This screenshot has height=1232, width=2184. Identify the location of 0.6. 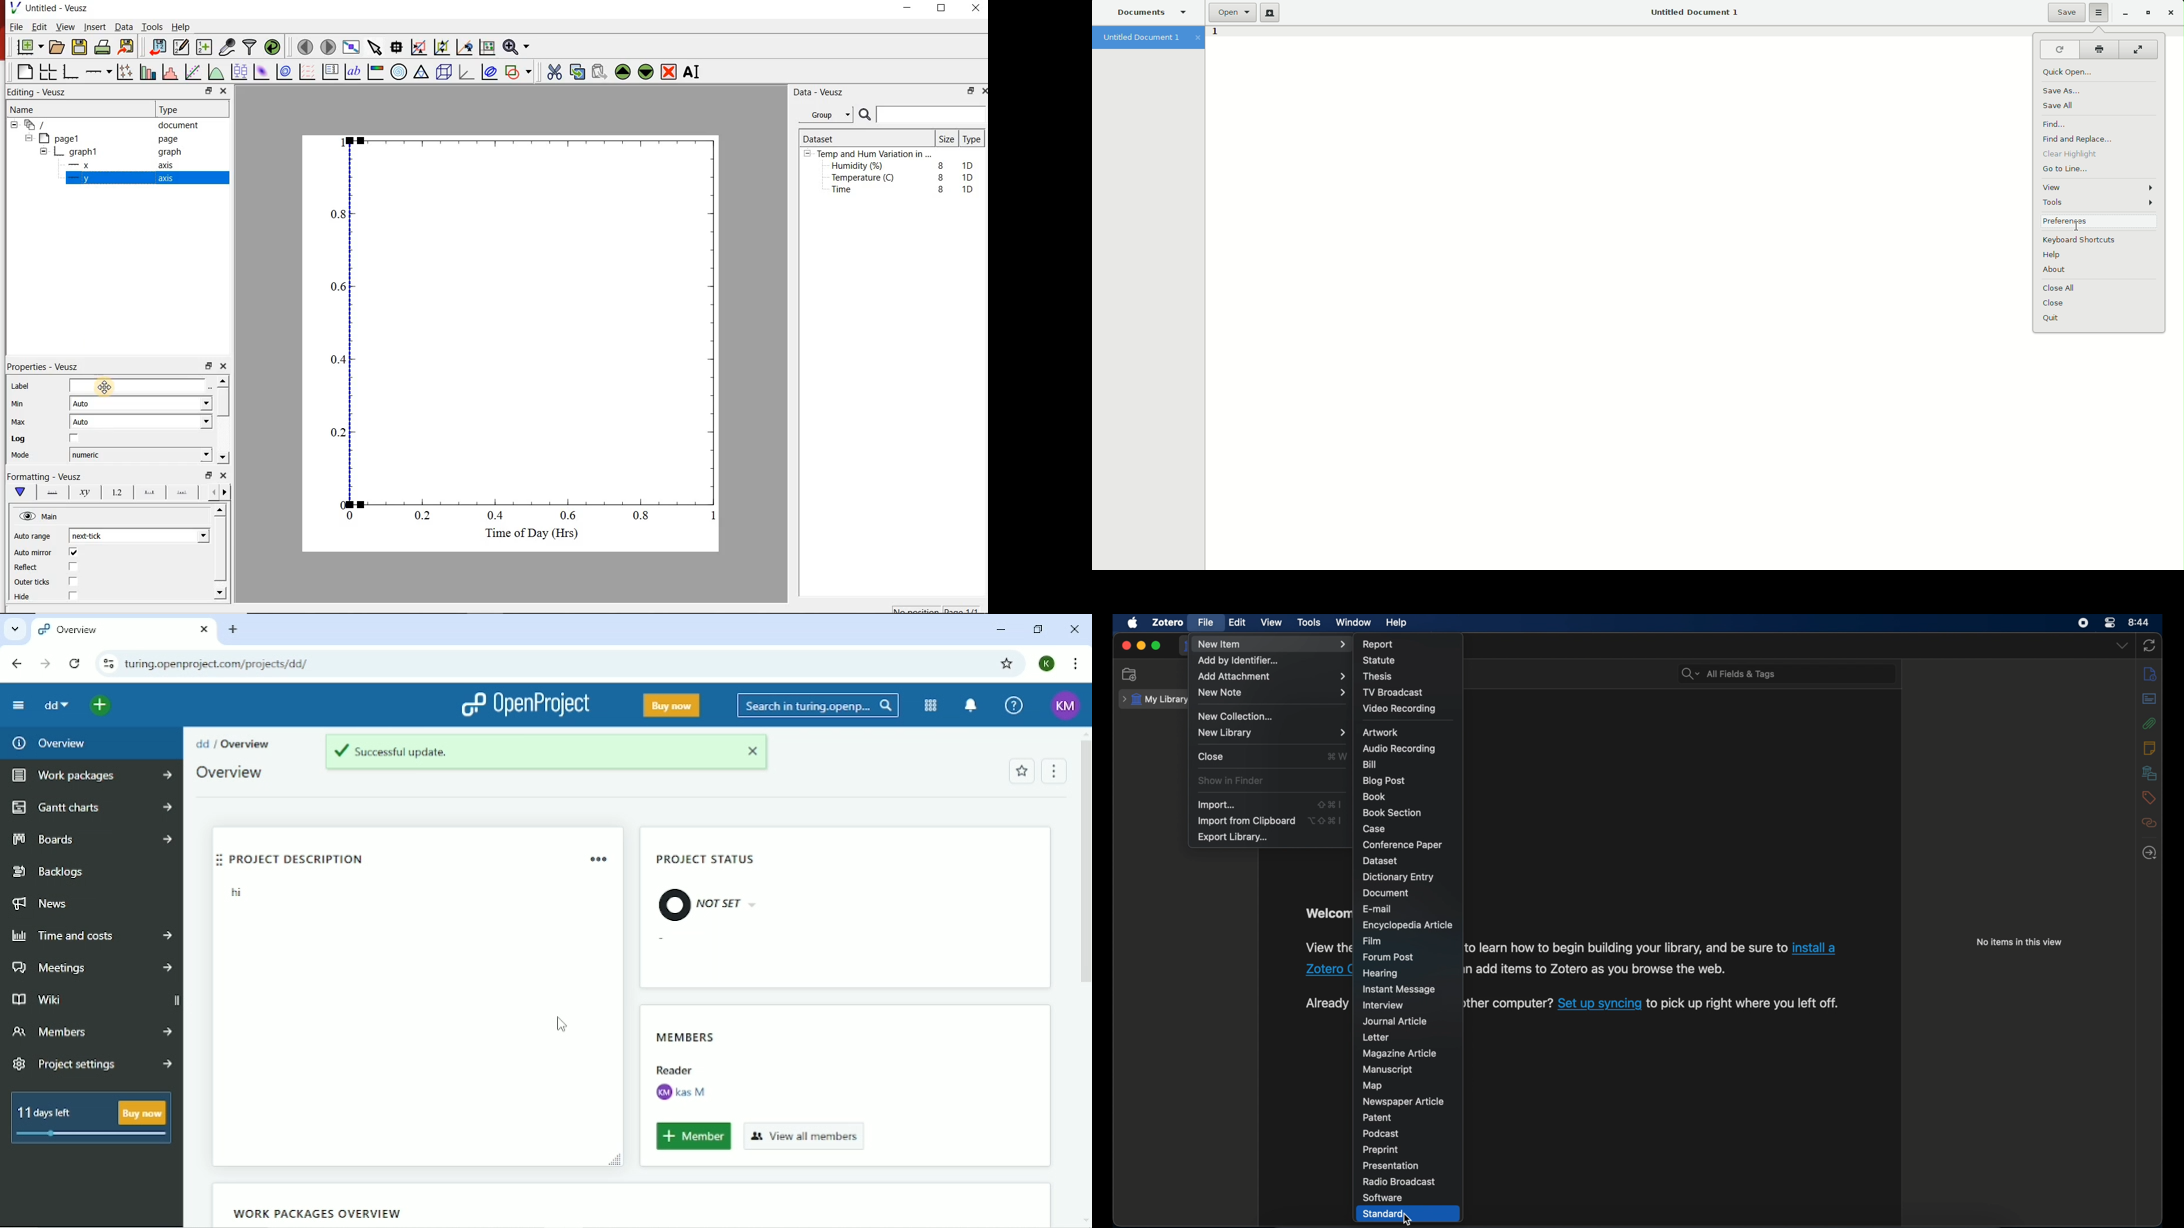
(338, 290).